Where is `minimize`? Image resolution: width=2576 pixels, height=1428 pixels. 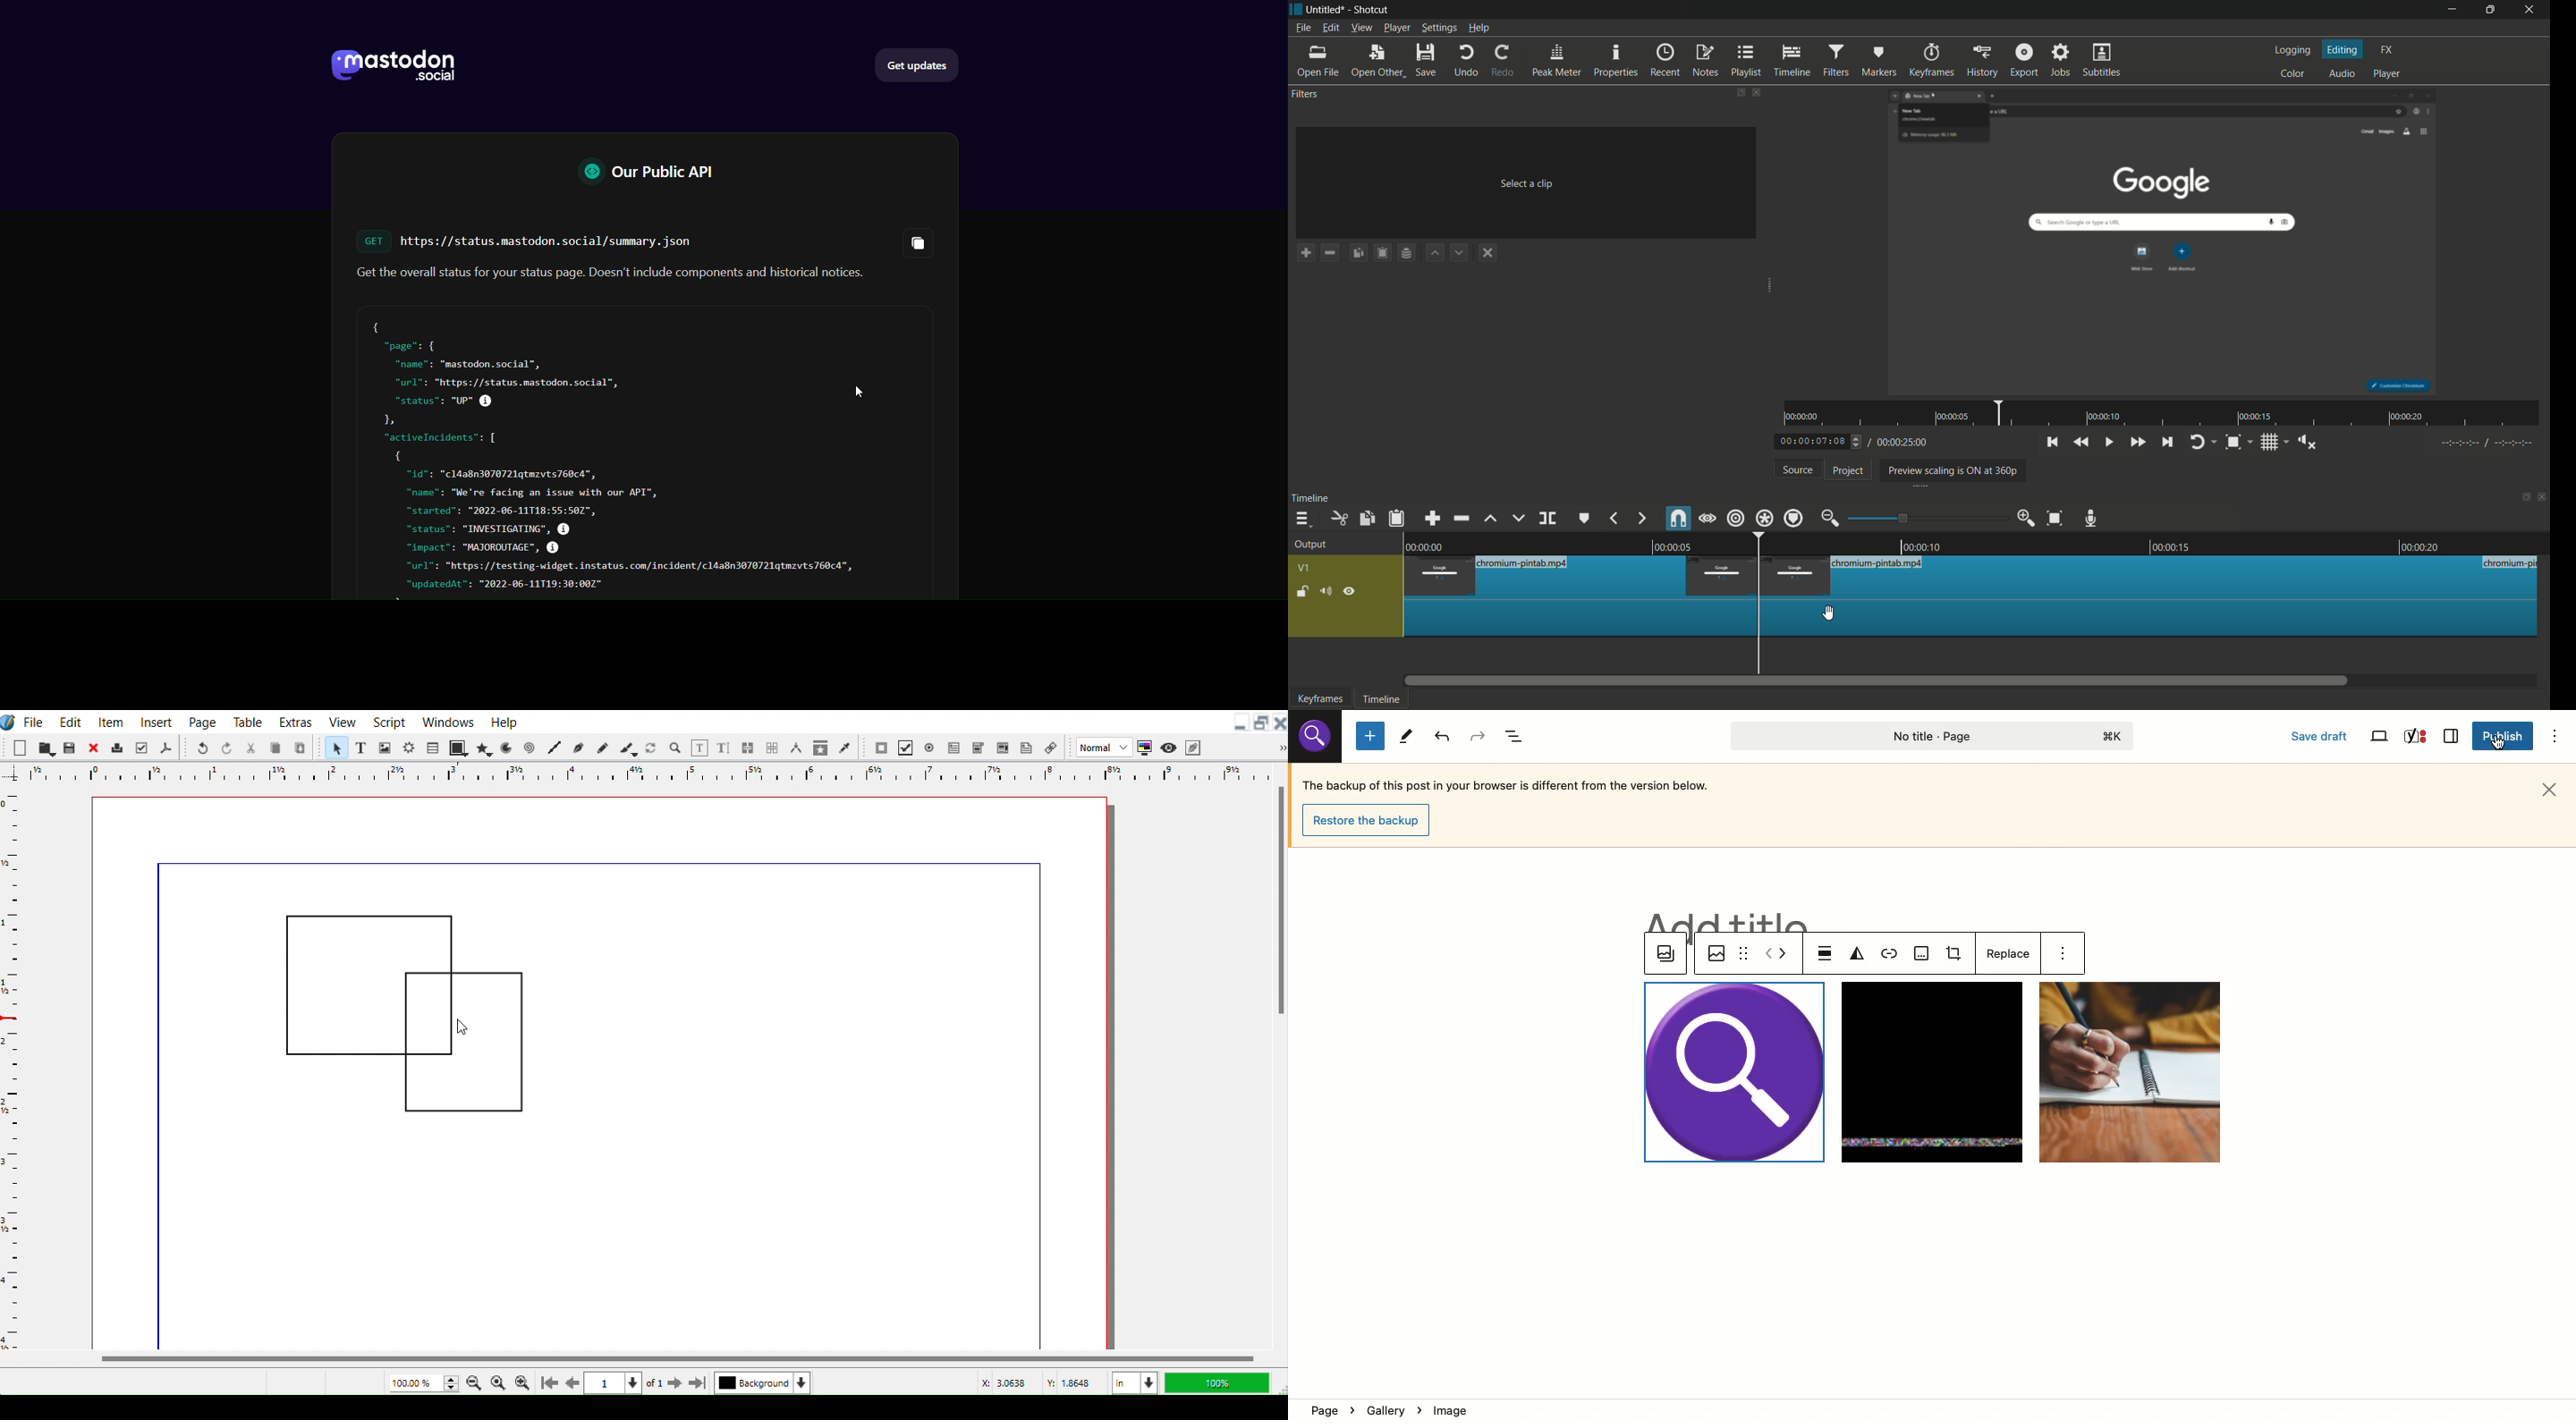
minimize is located at coordinates (2453, 10).